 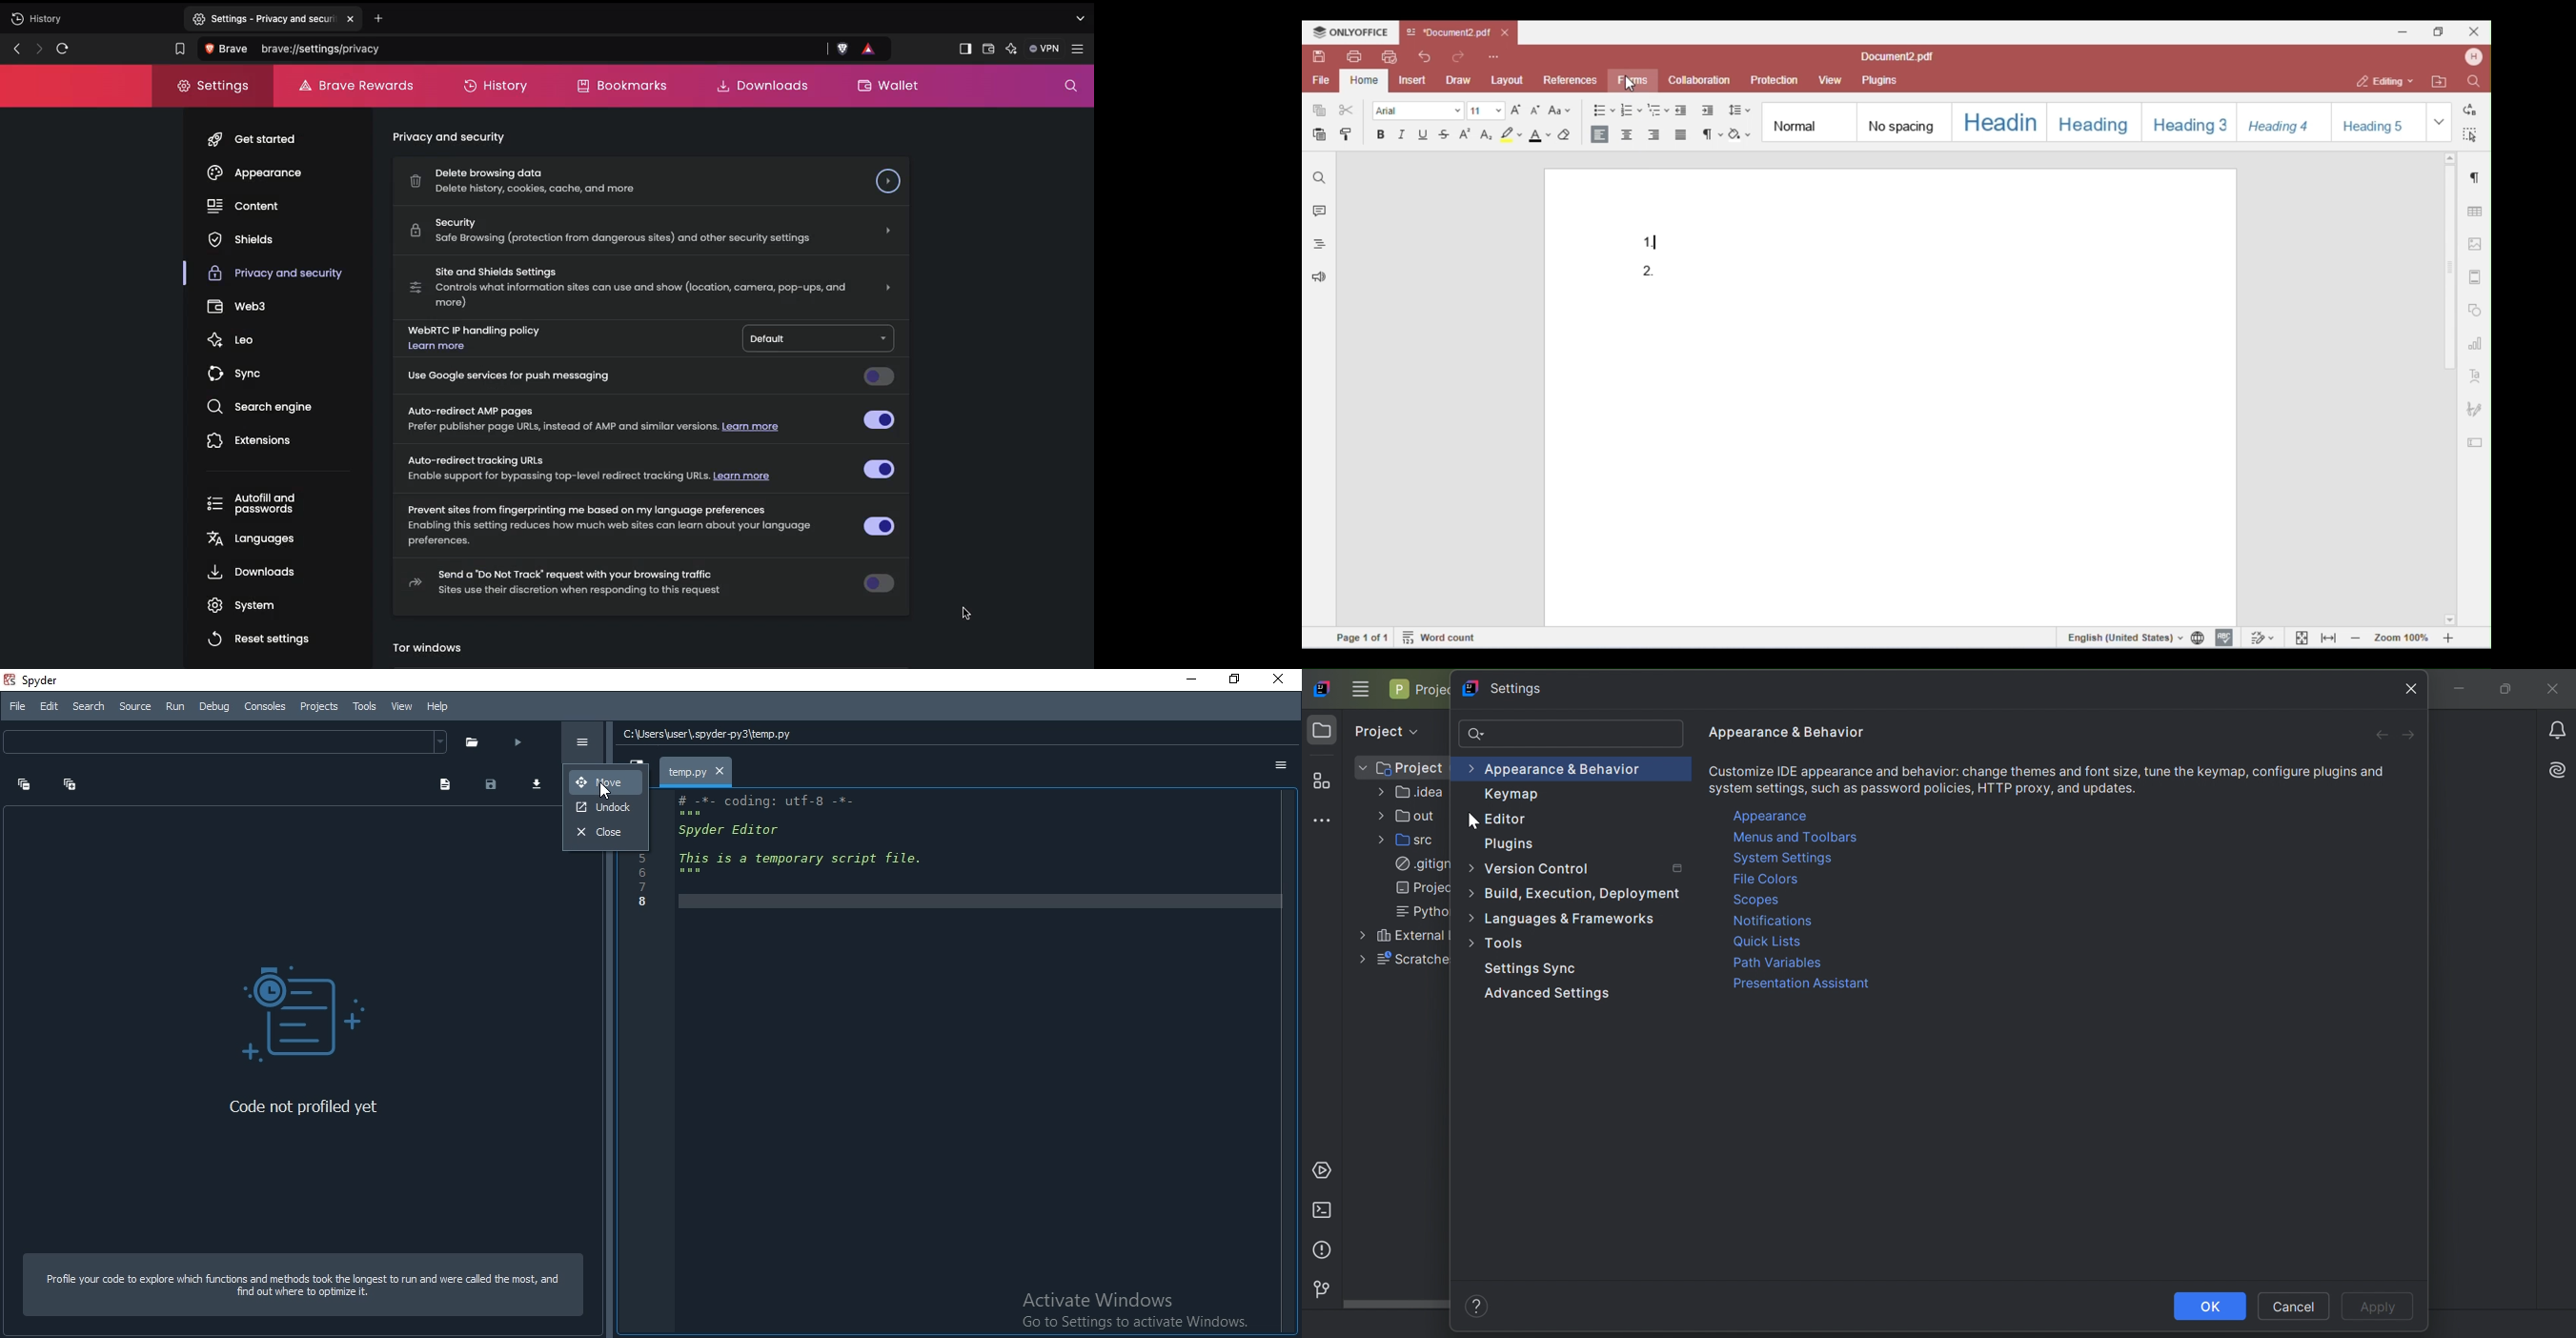 I want to click on Appearance, so click(x=261, y=175).